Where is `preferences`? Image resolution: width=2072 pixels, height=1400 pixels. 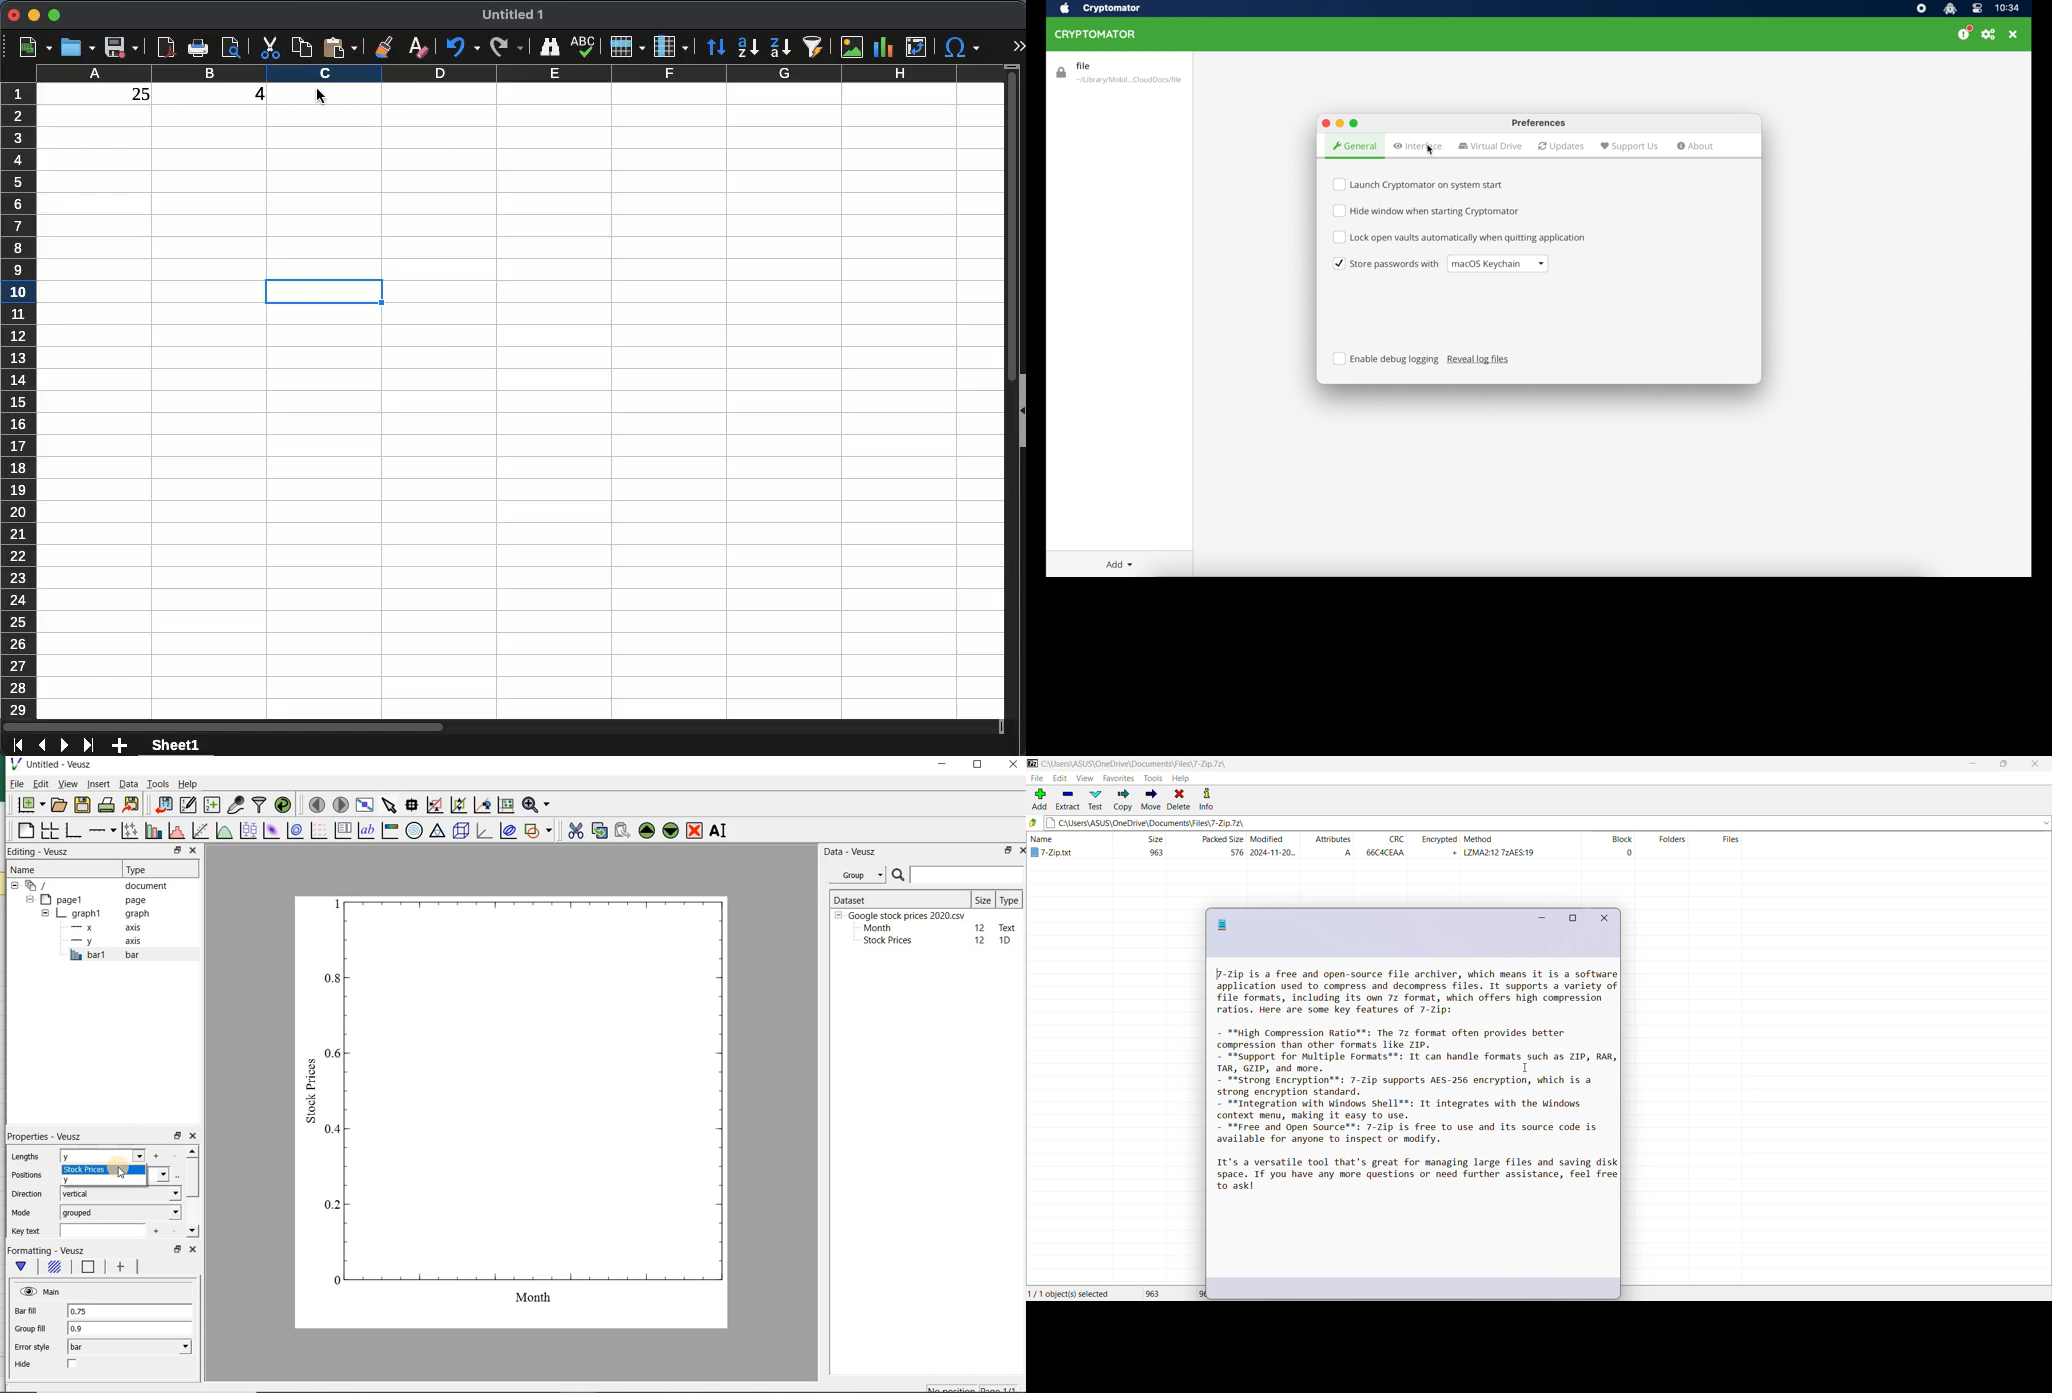 preferences is located at coordinates (1988, 35).